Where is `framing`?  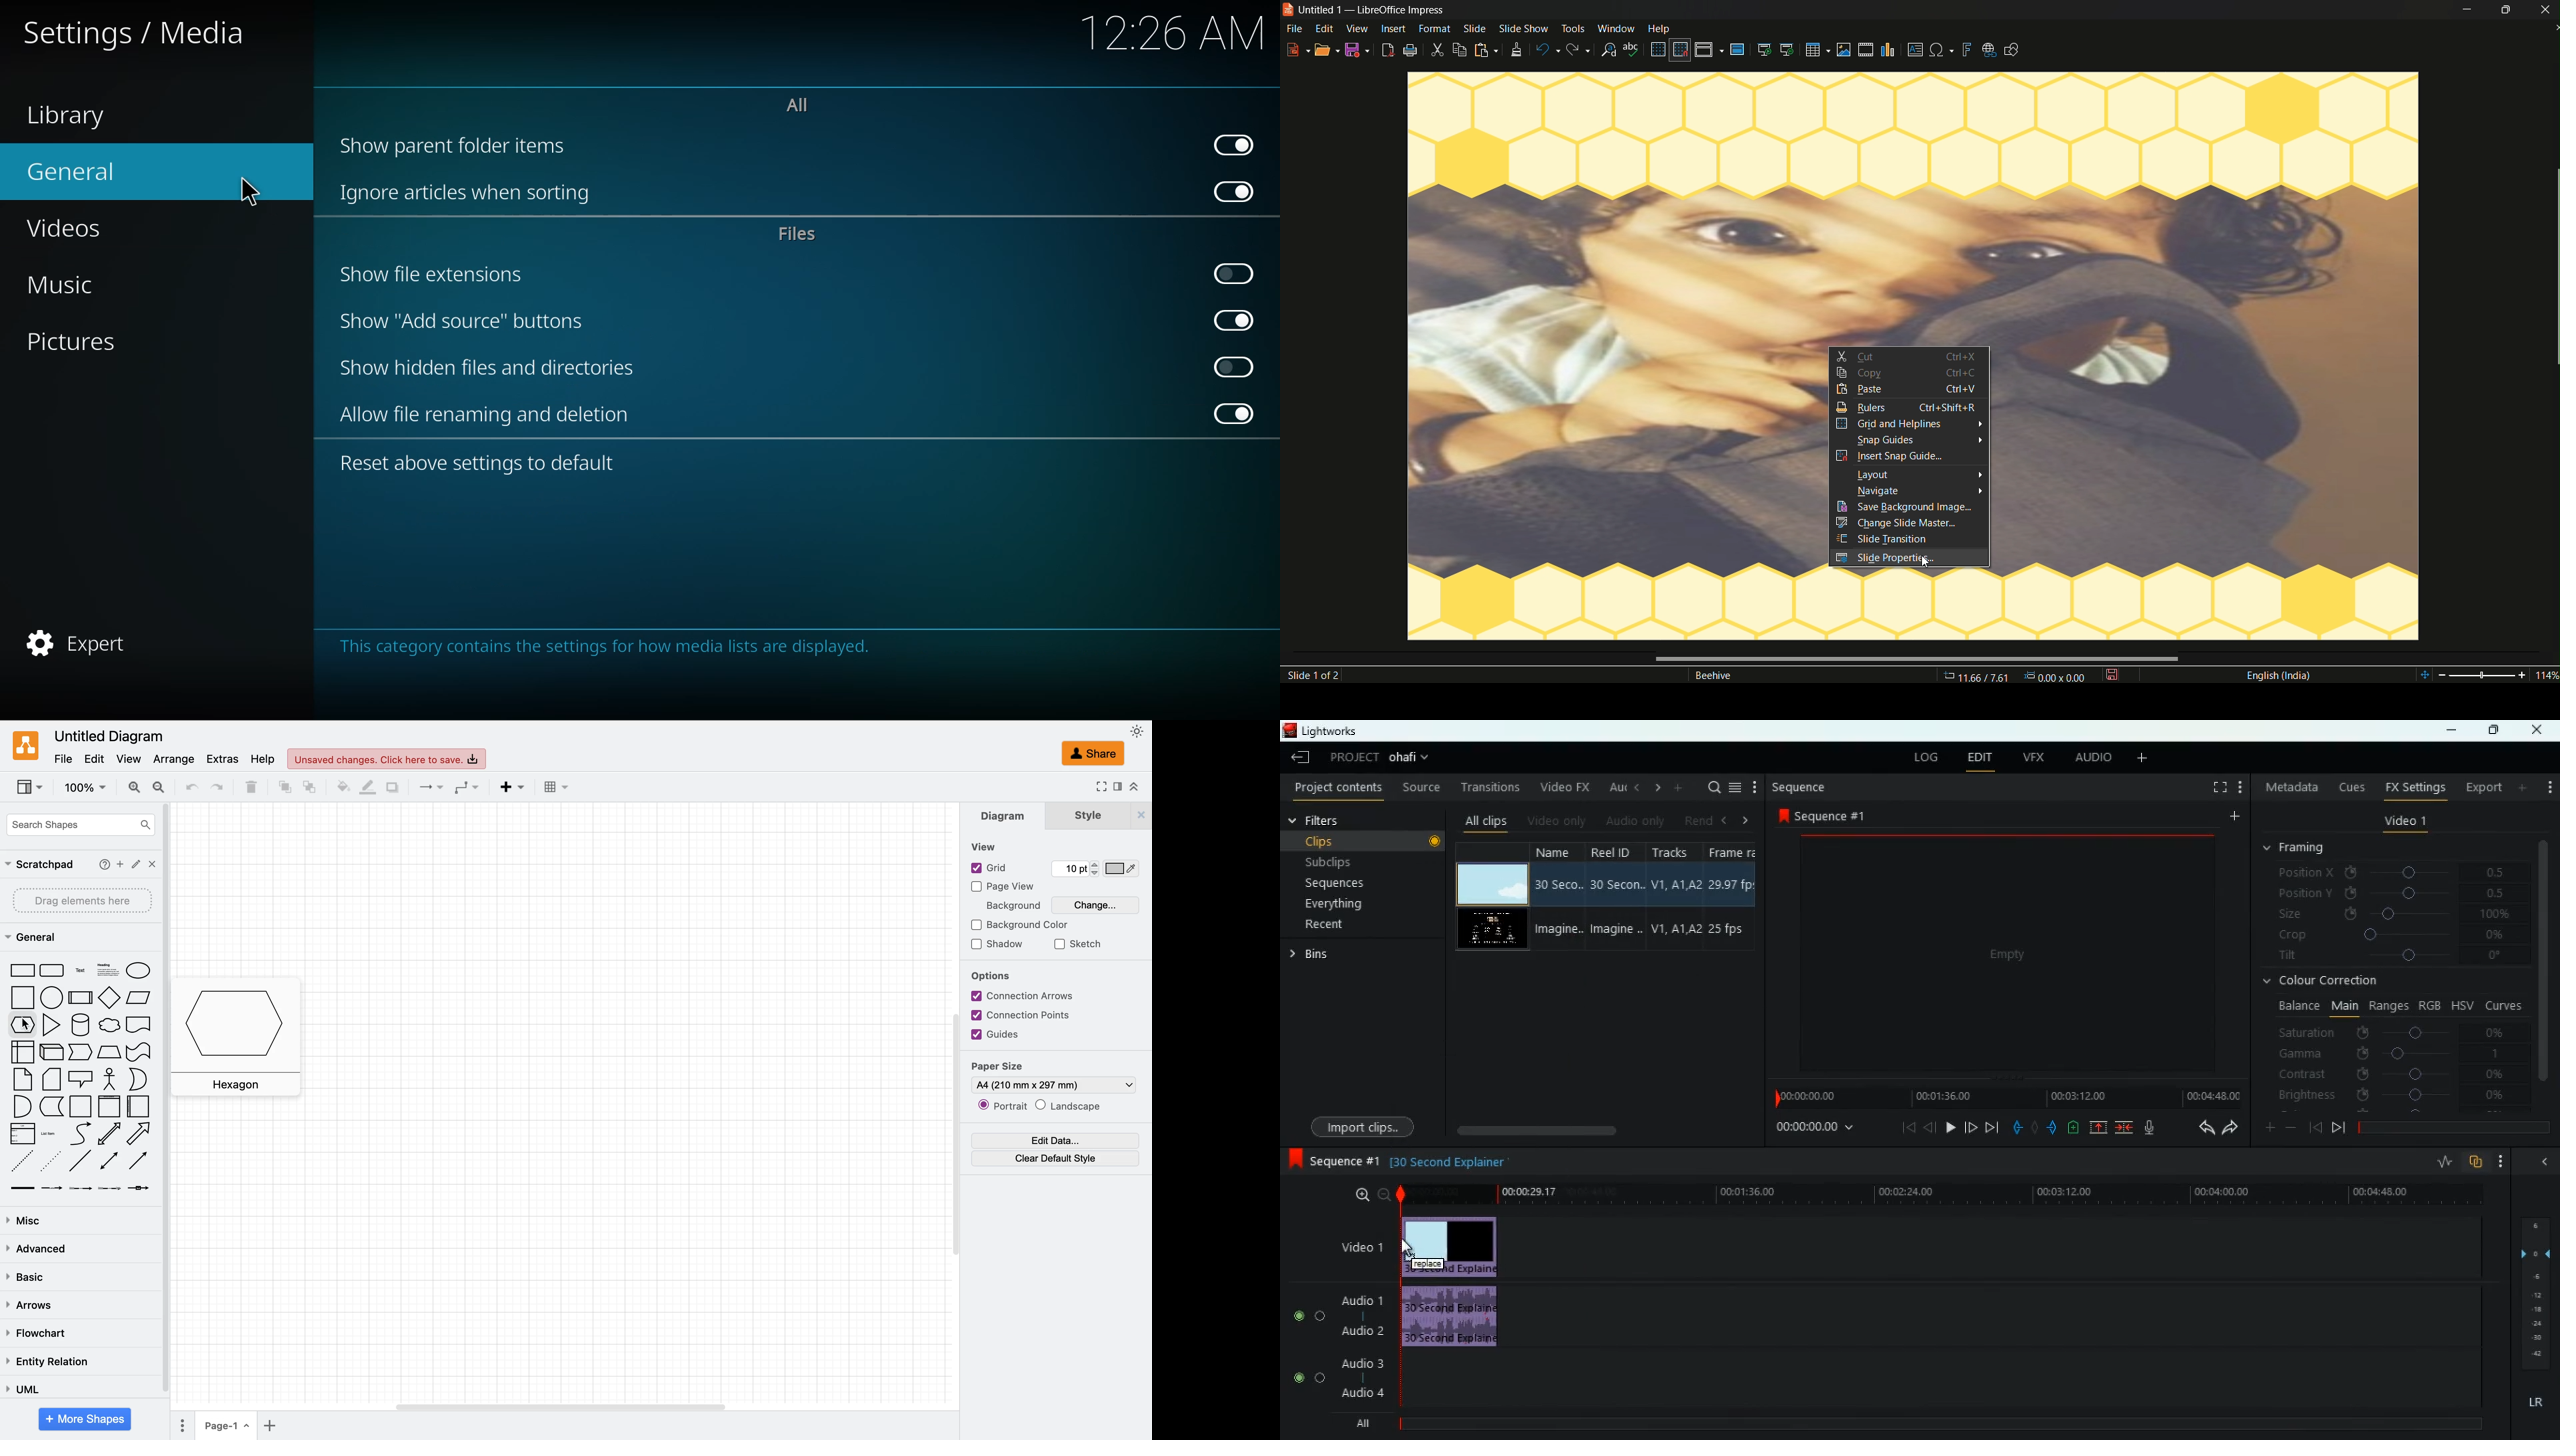
framing is located at coordinates (2296, 848).